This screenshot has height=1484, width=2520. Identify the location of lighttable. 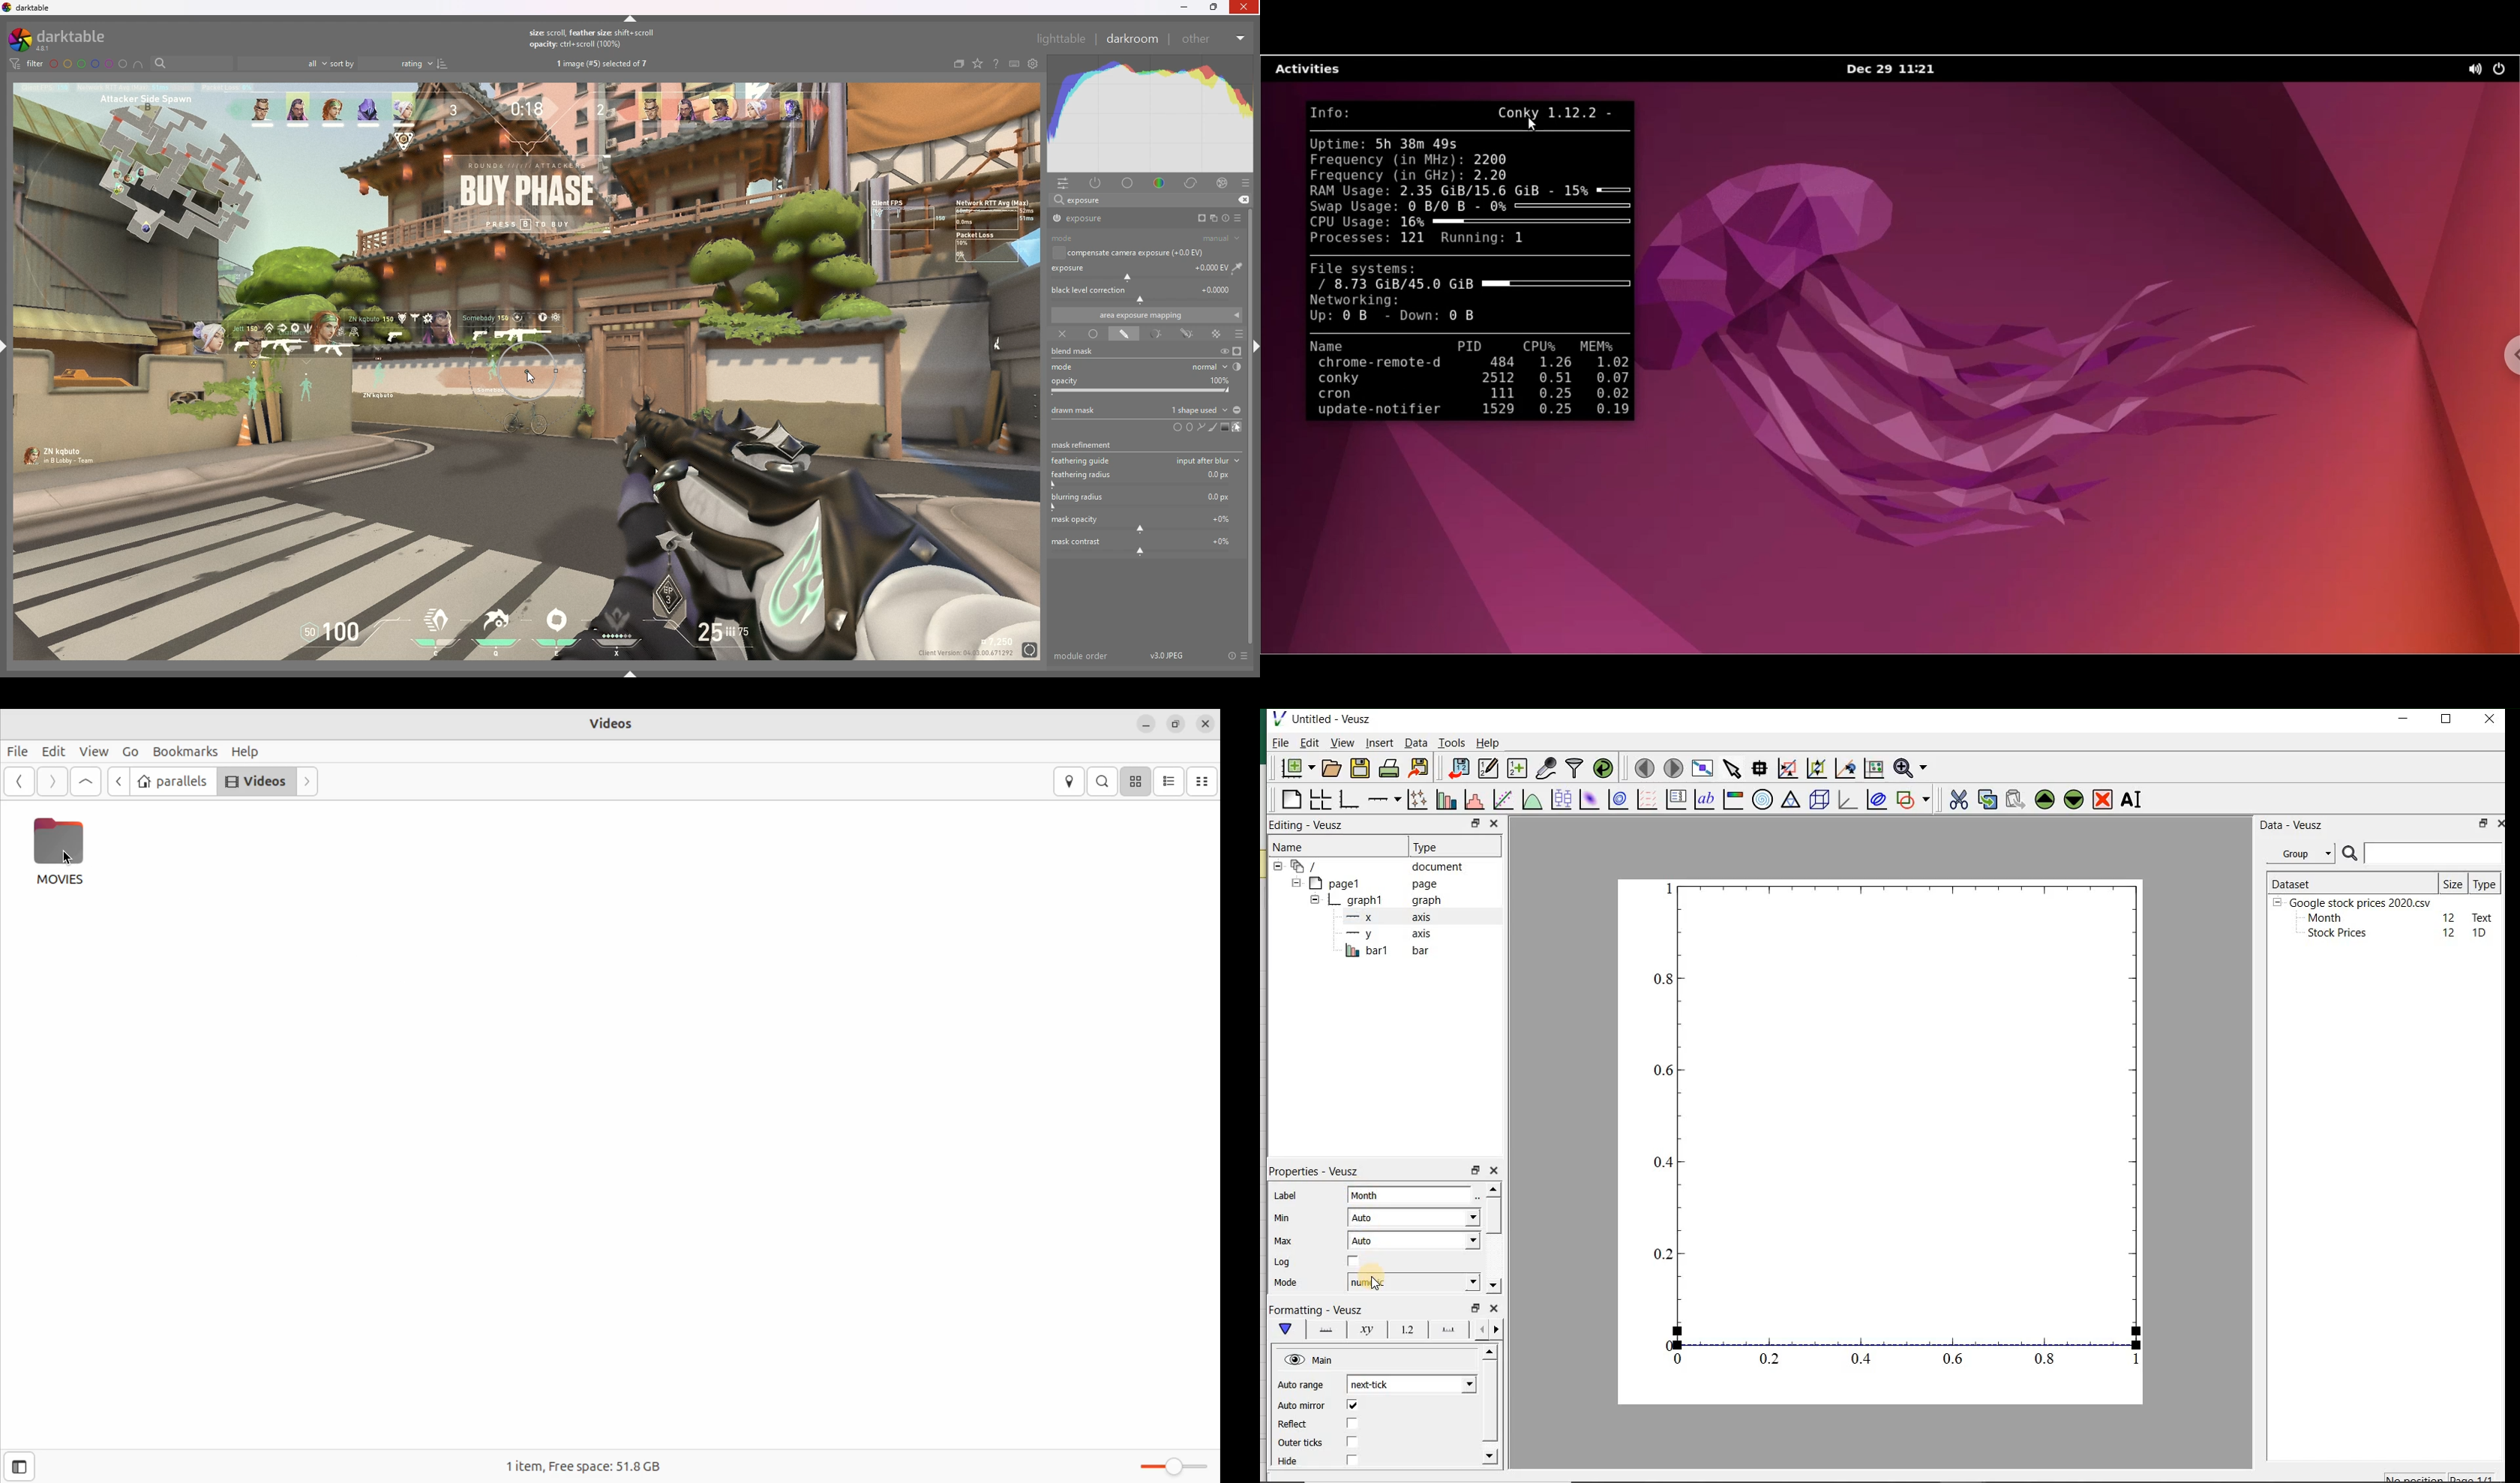
(1061, 38).